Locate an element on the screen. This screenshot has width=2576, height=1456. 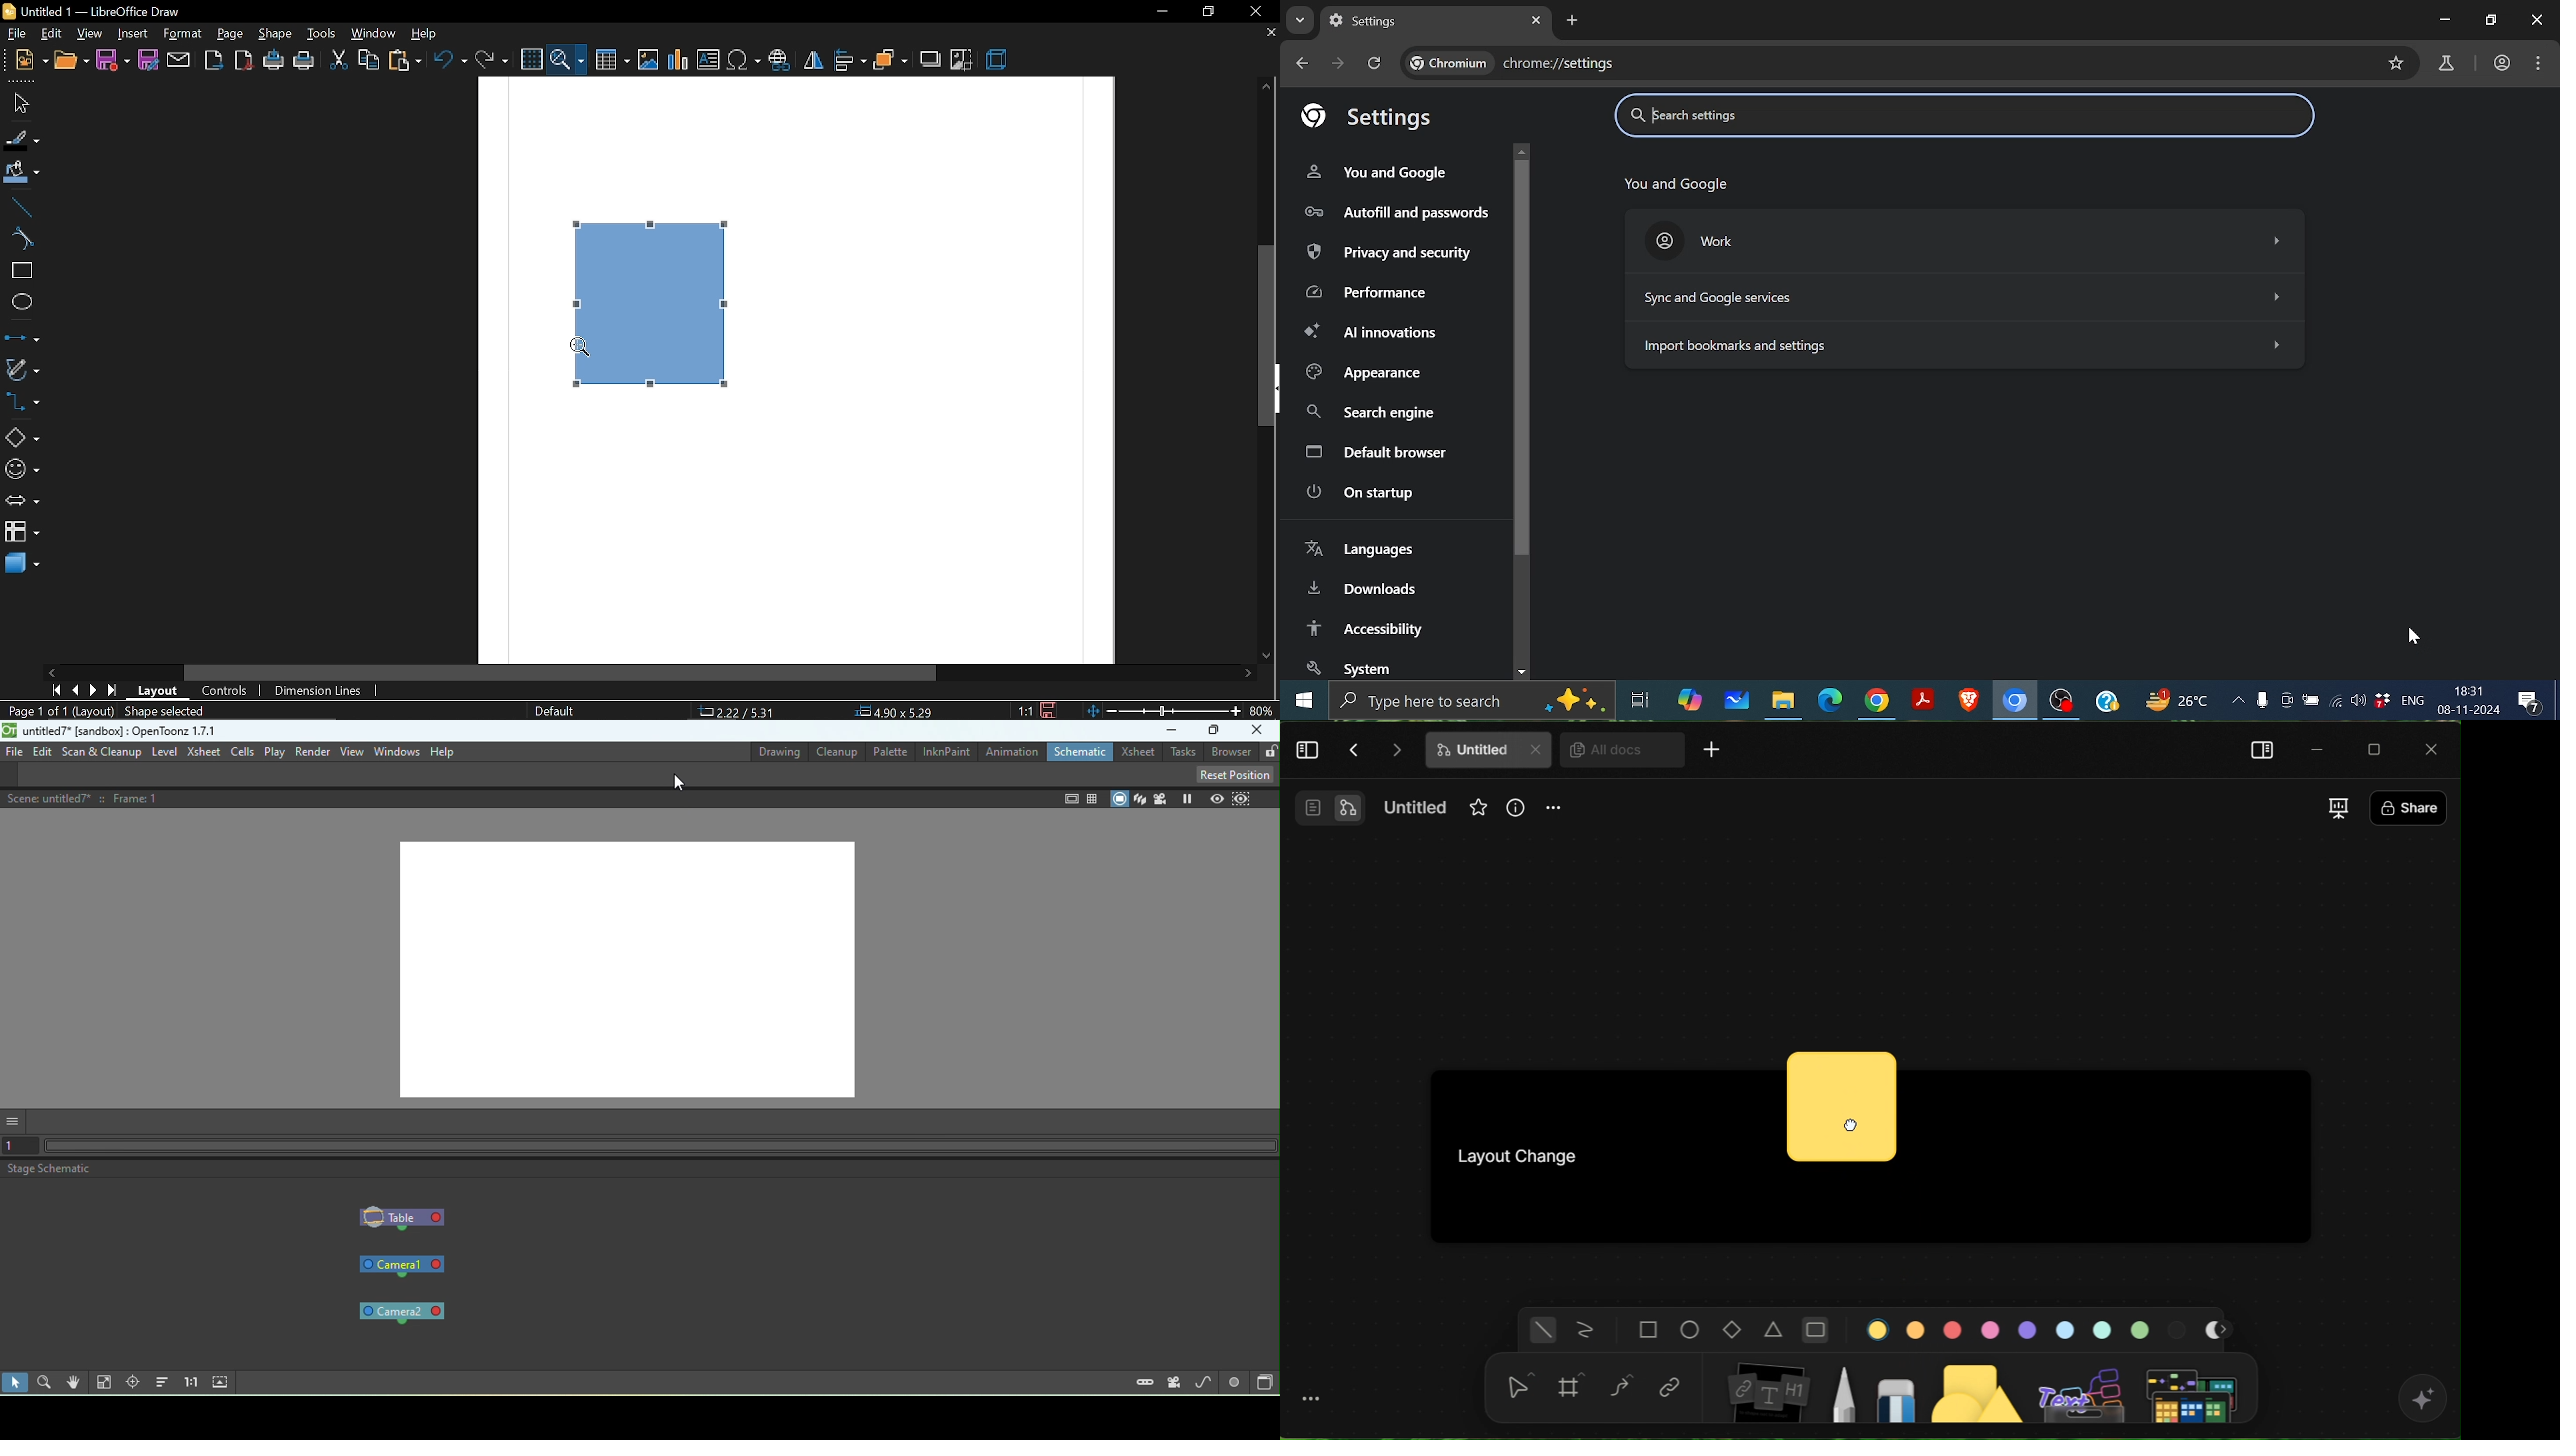
3D view is located at coordinates (1139, 797).